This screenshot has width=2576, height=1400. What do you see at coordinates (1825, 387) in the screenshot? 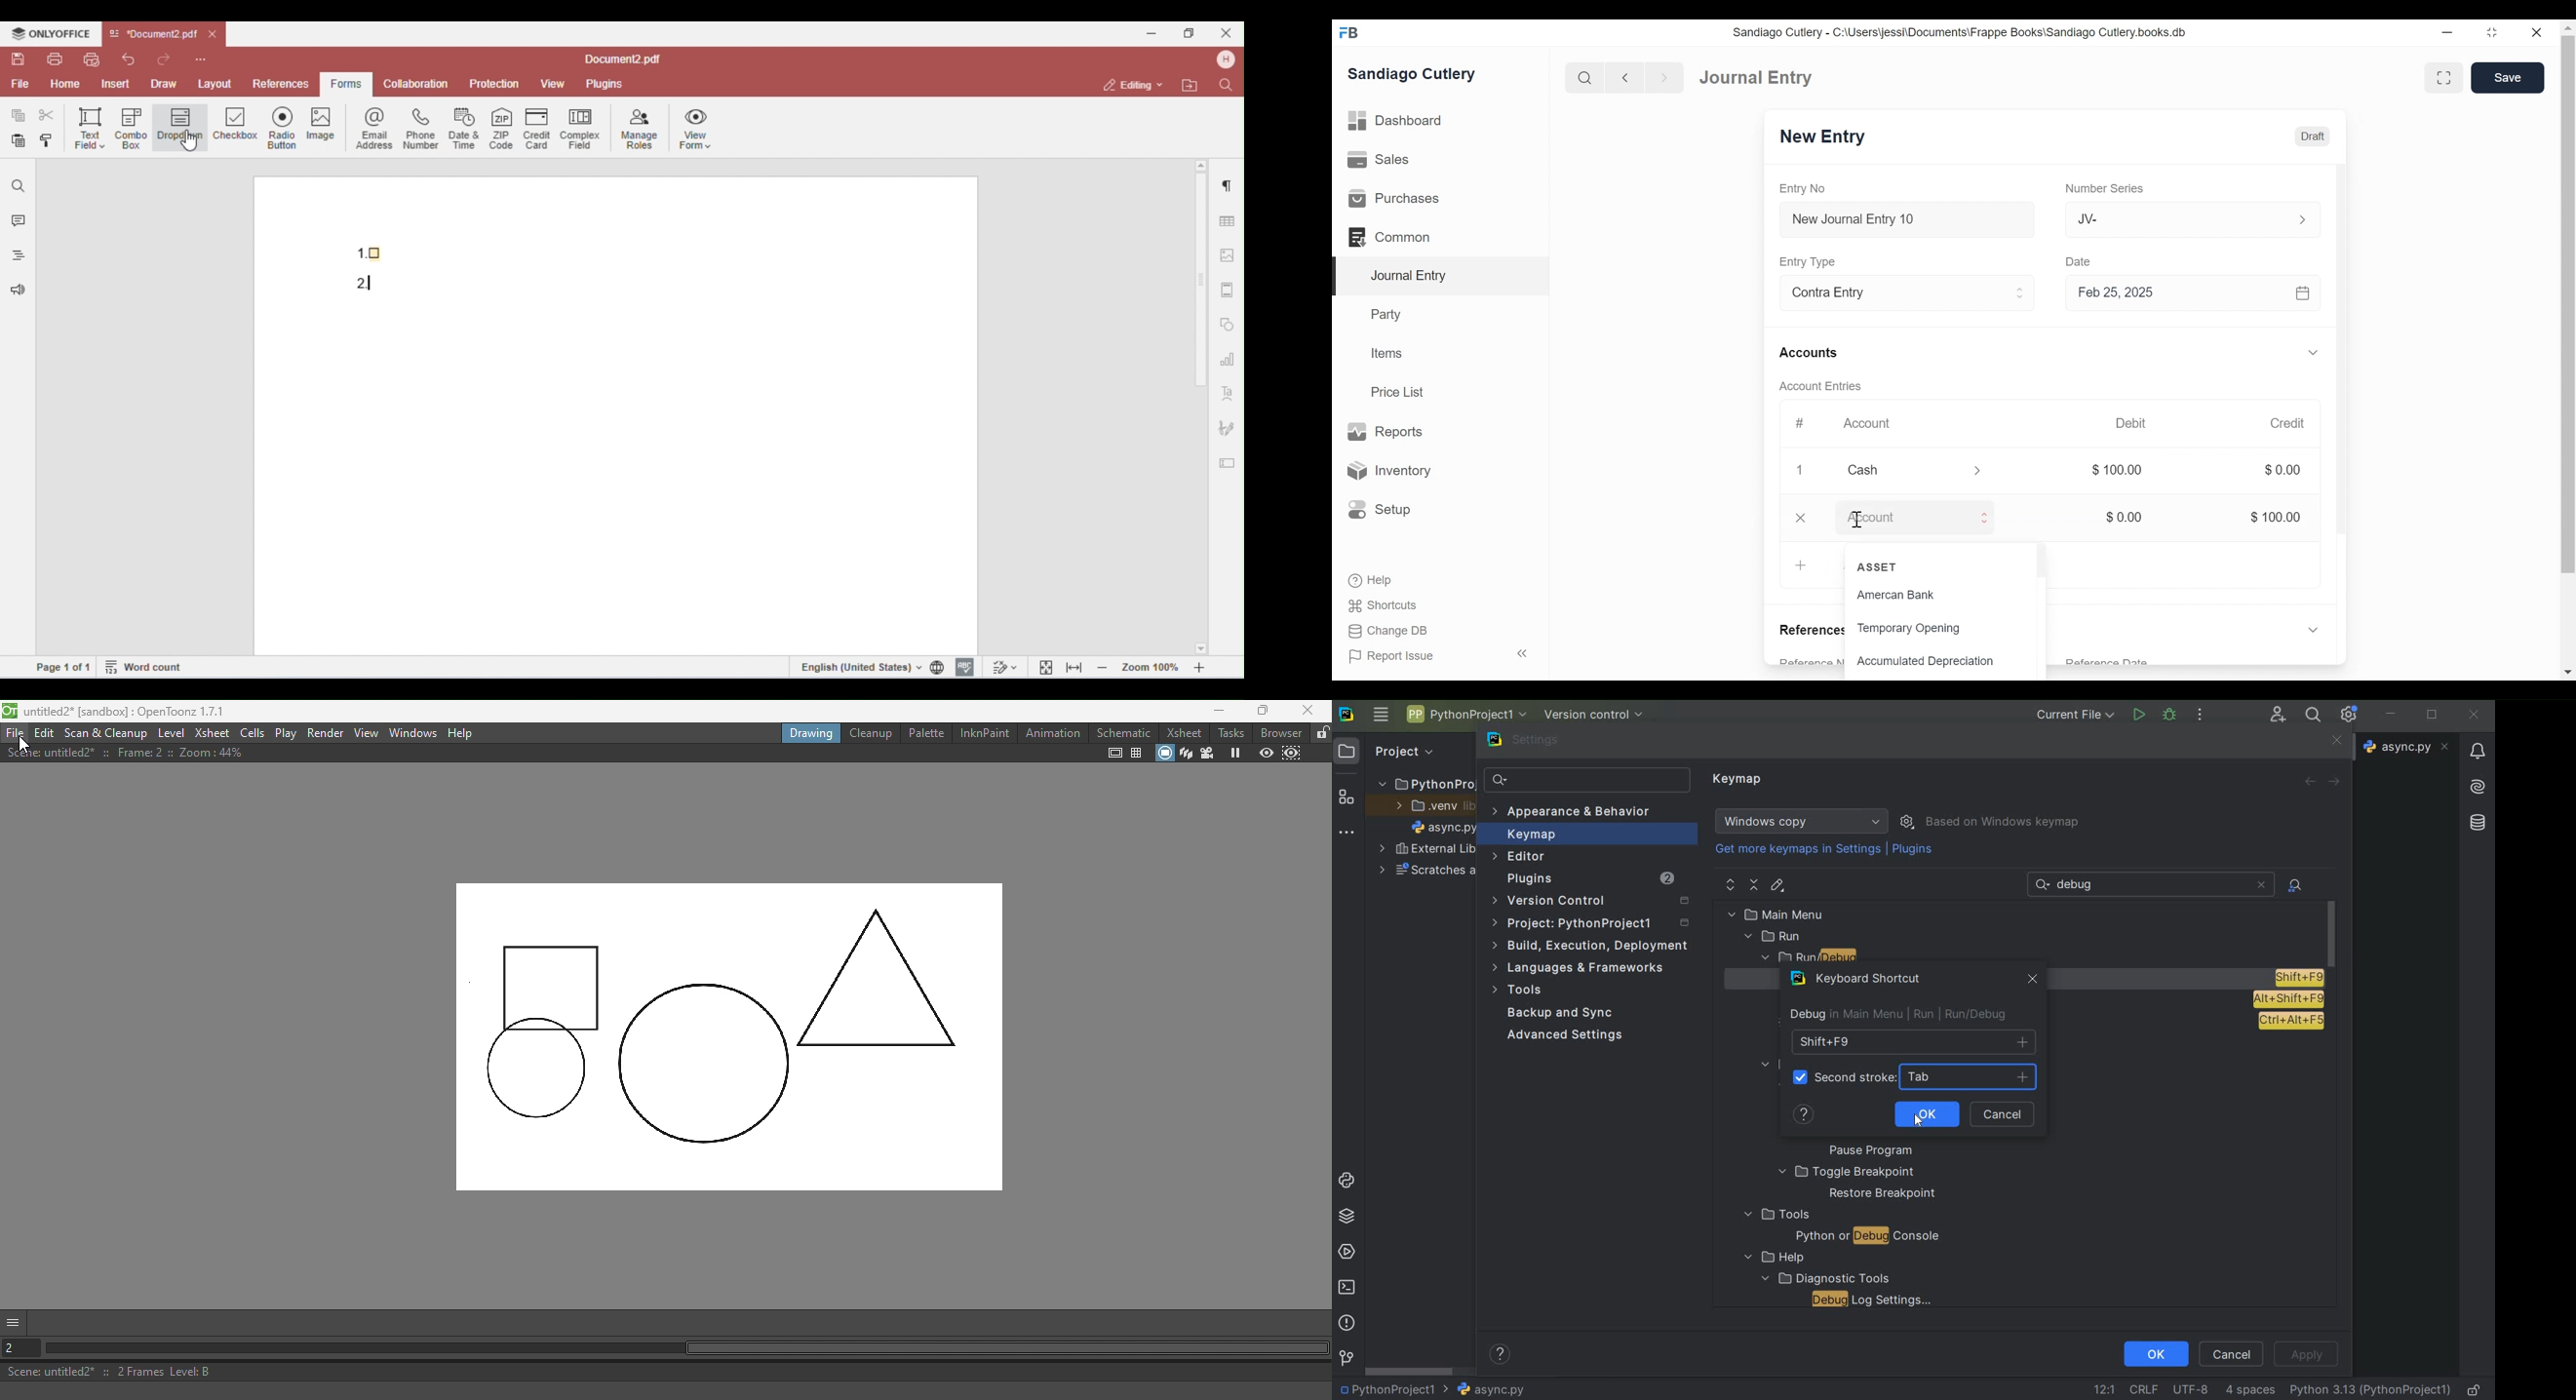
I see `Account Entries` at bounding box center [1825, 387].